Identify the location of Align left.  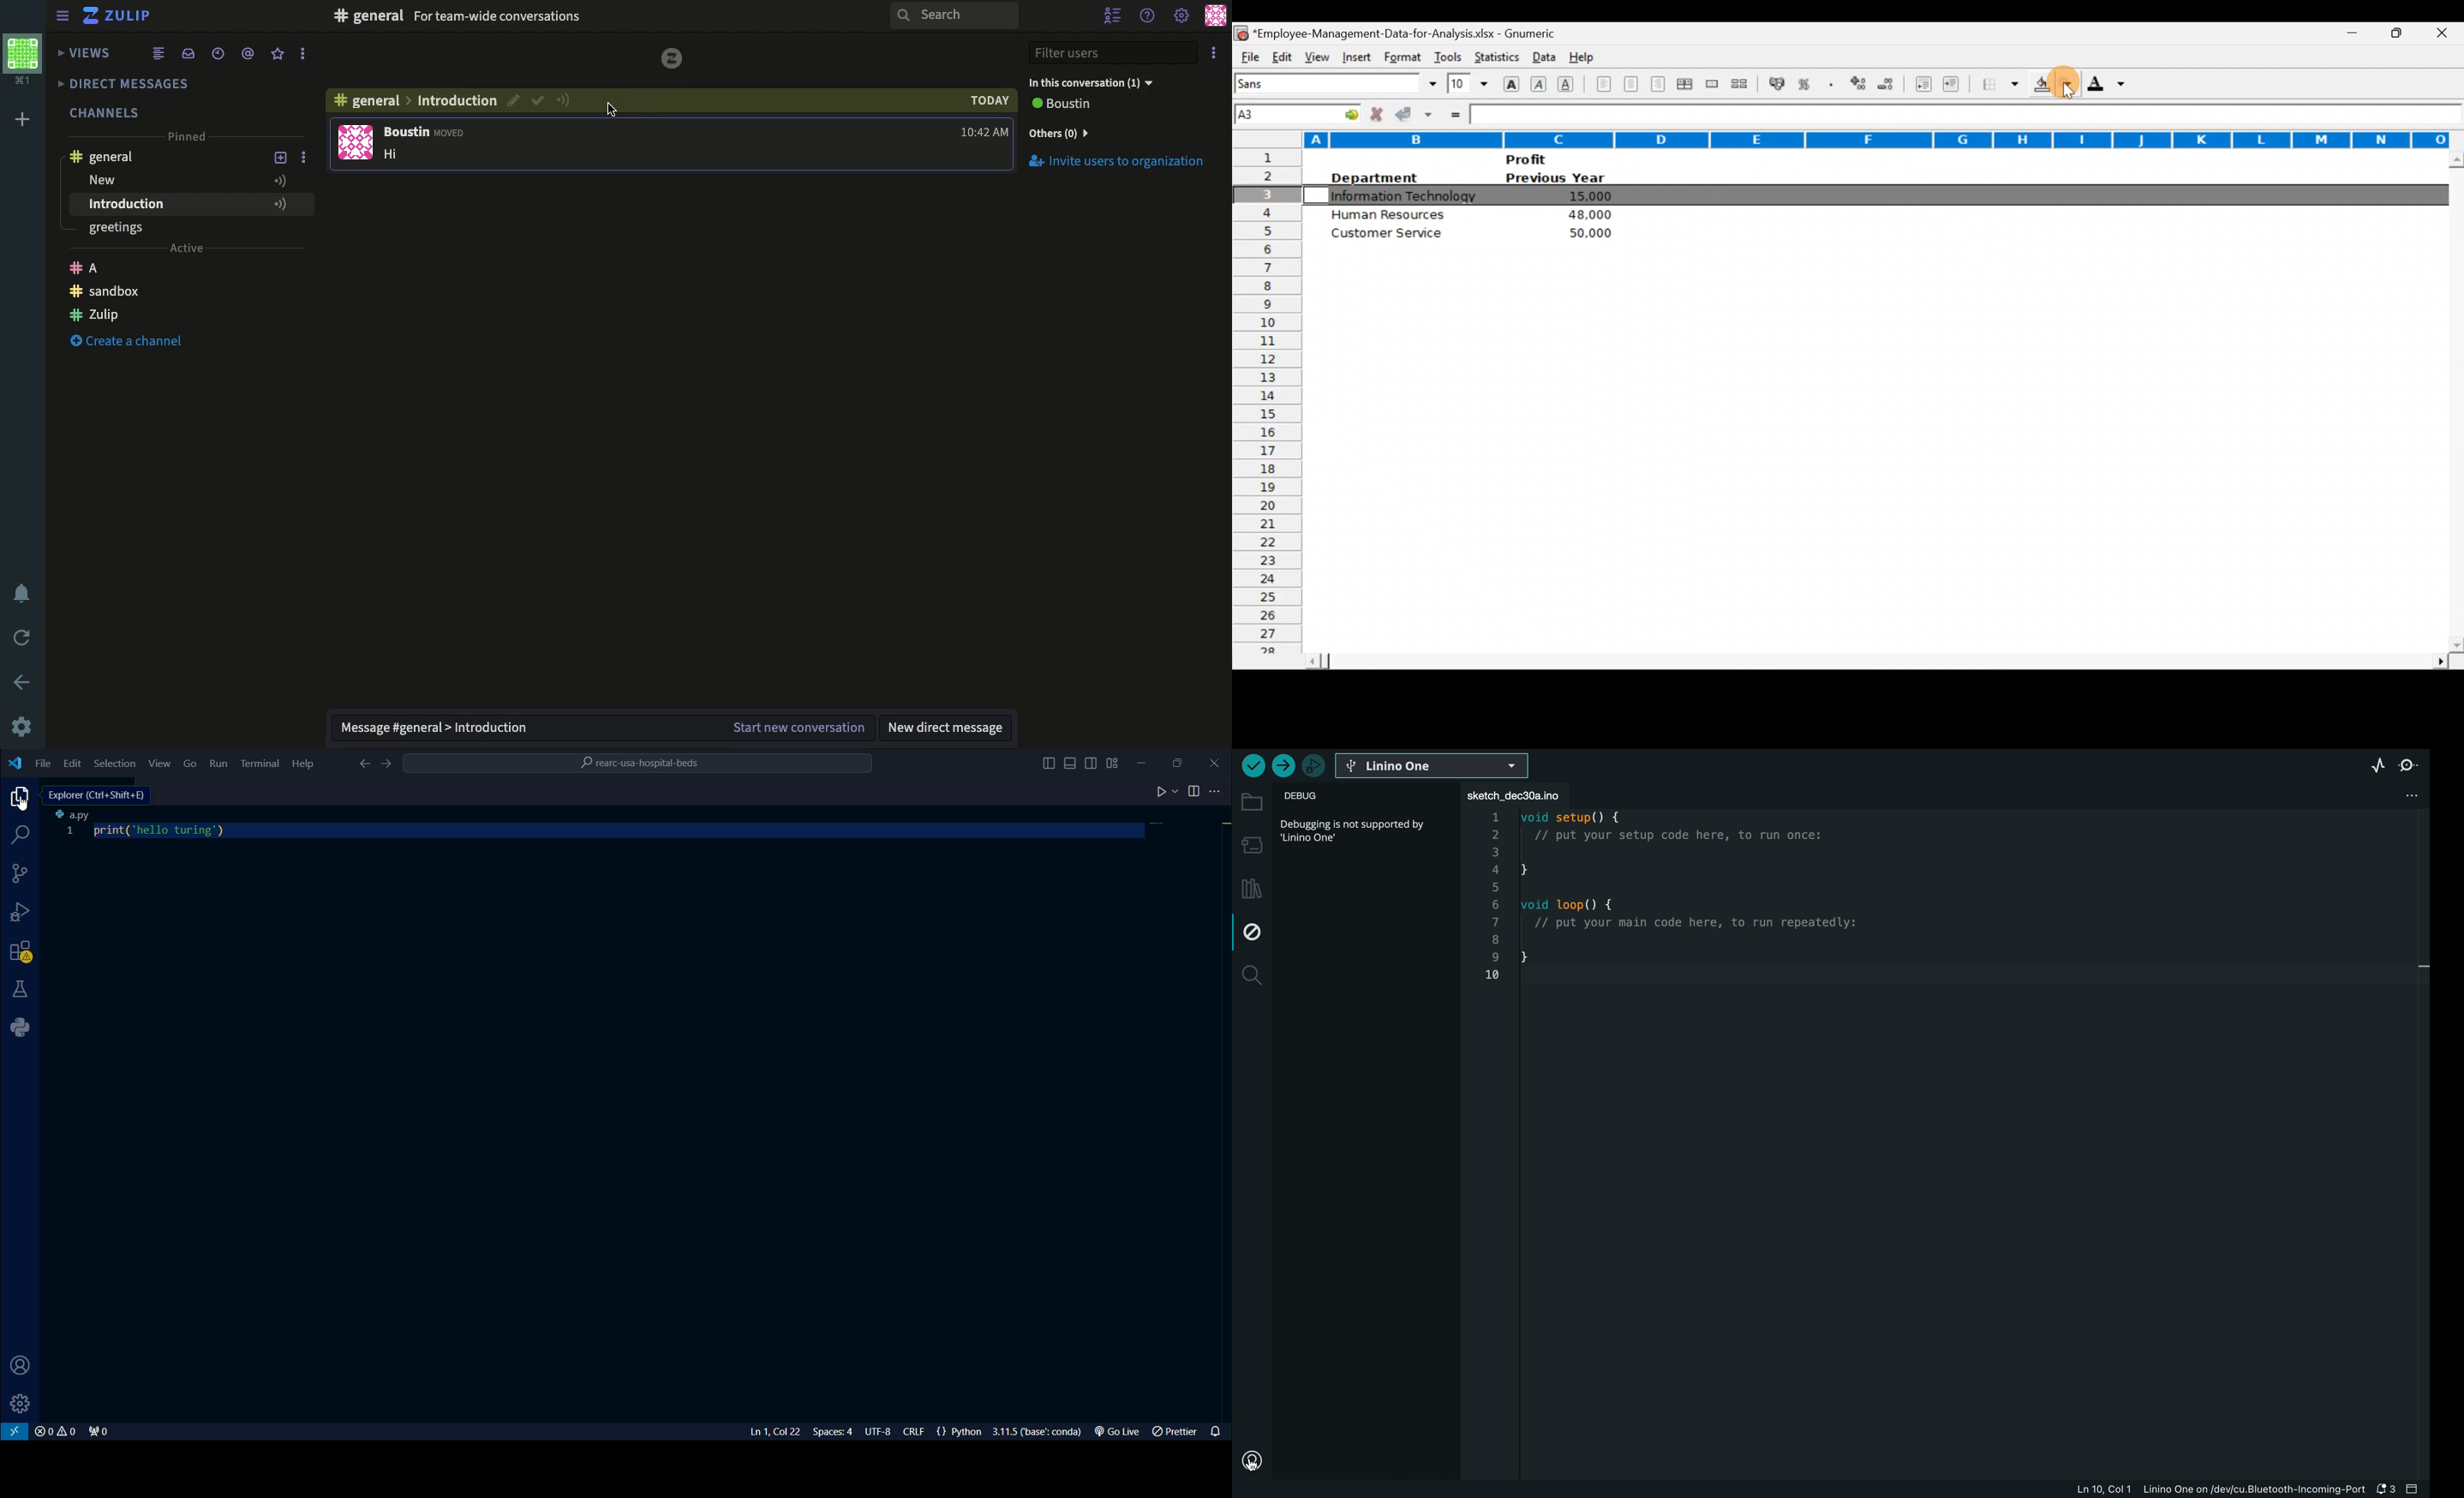
(1602, 83).